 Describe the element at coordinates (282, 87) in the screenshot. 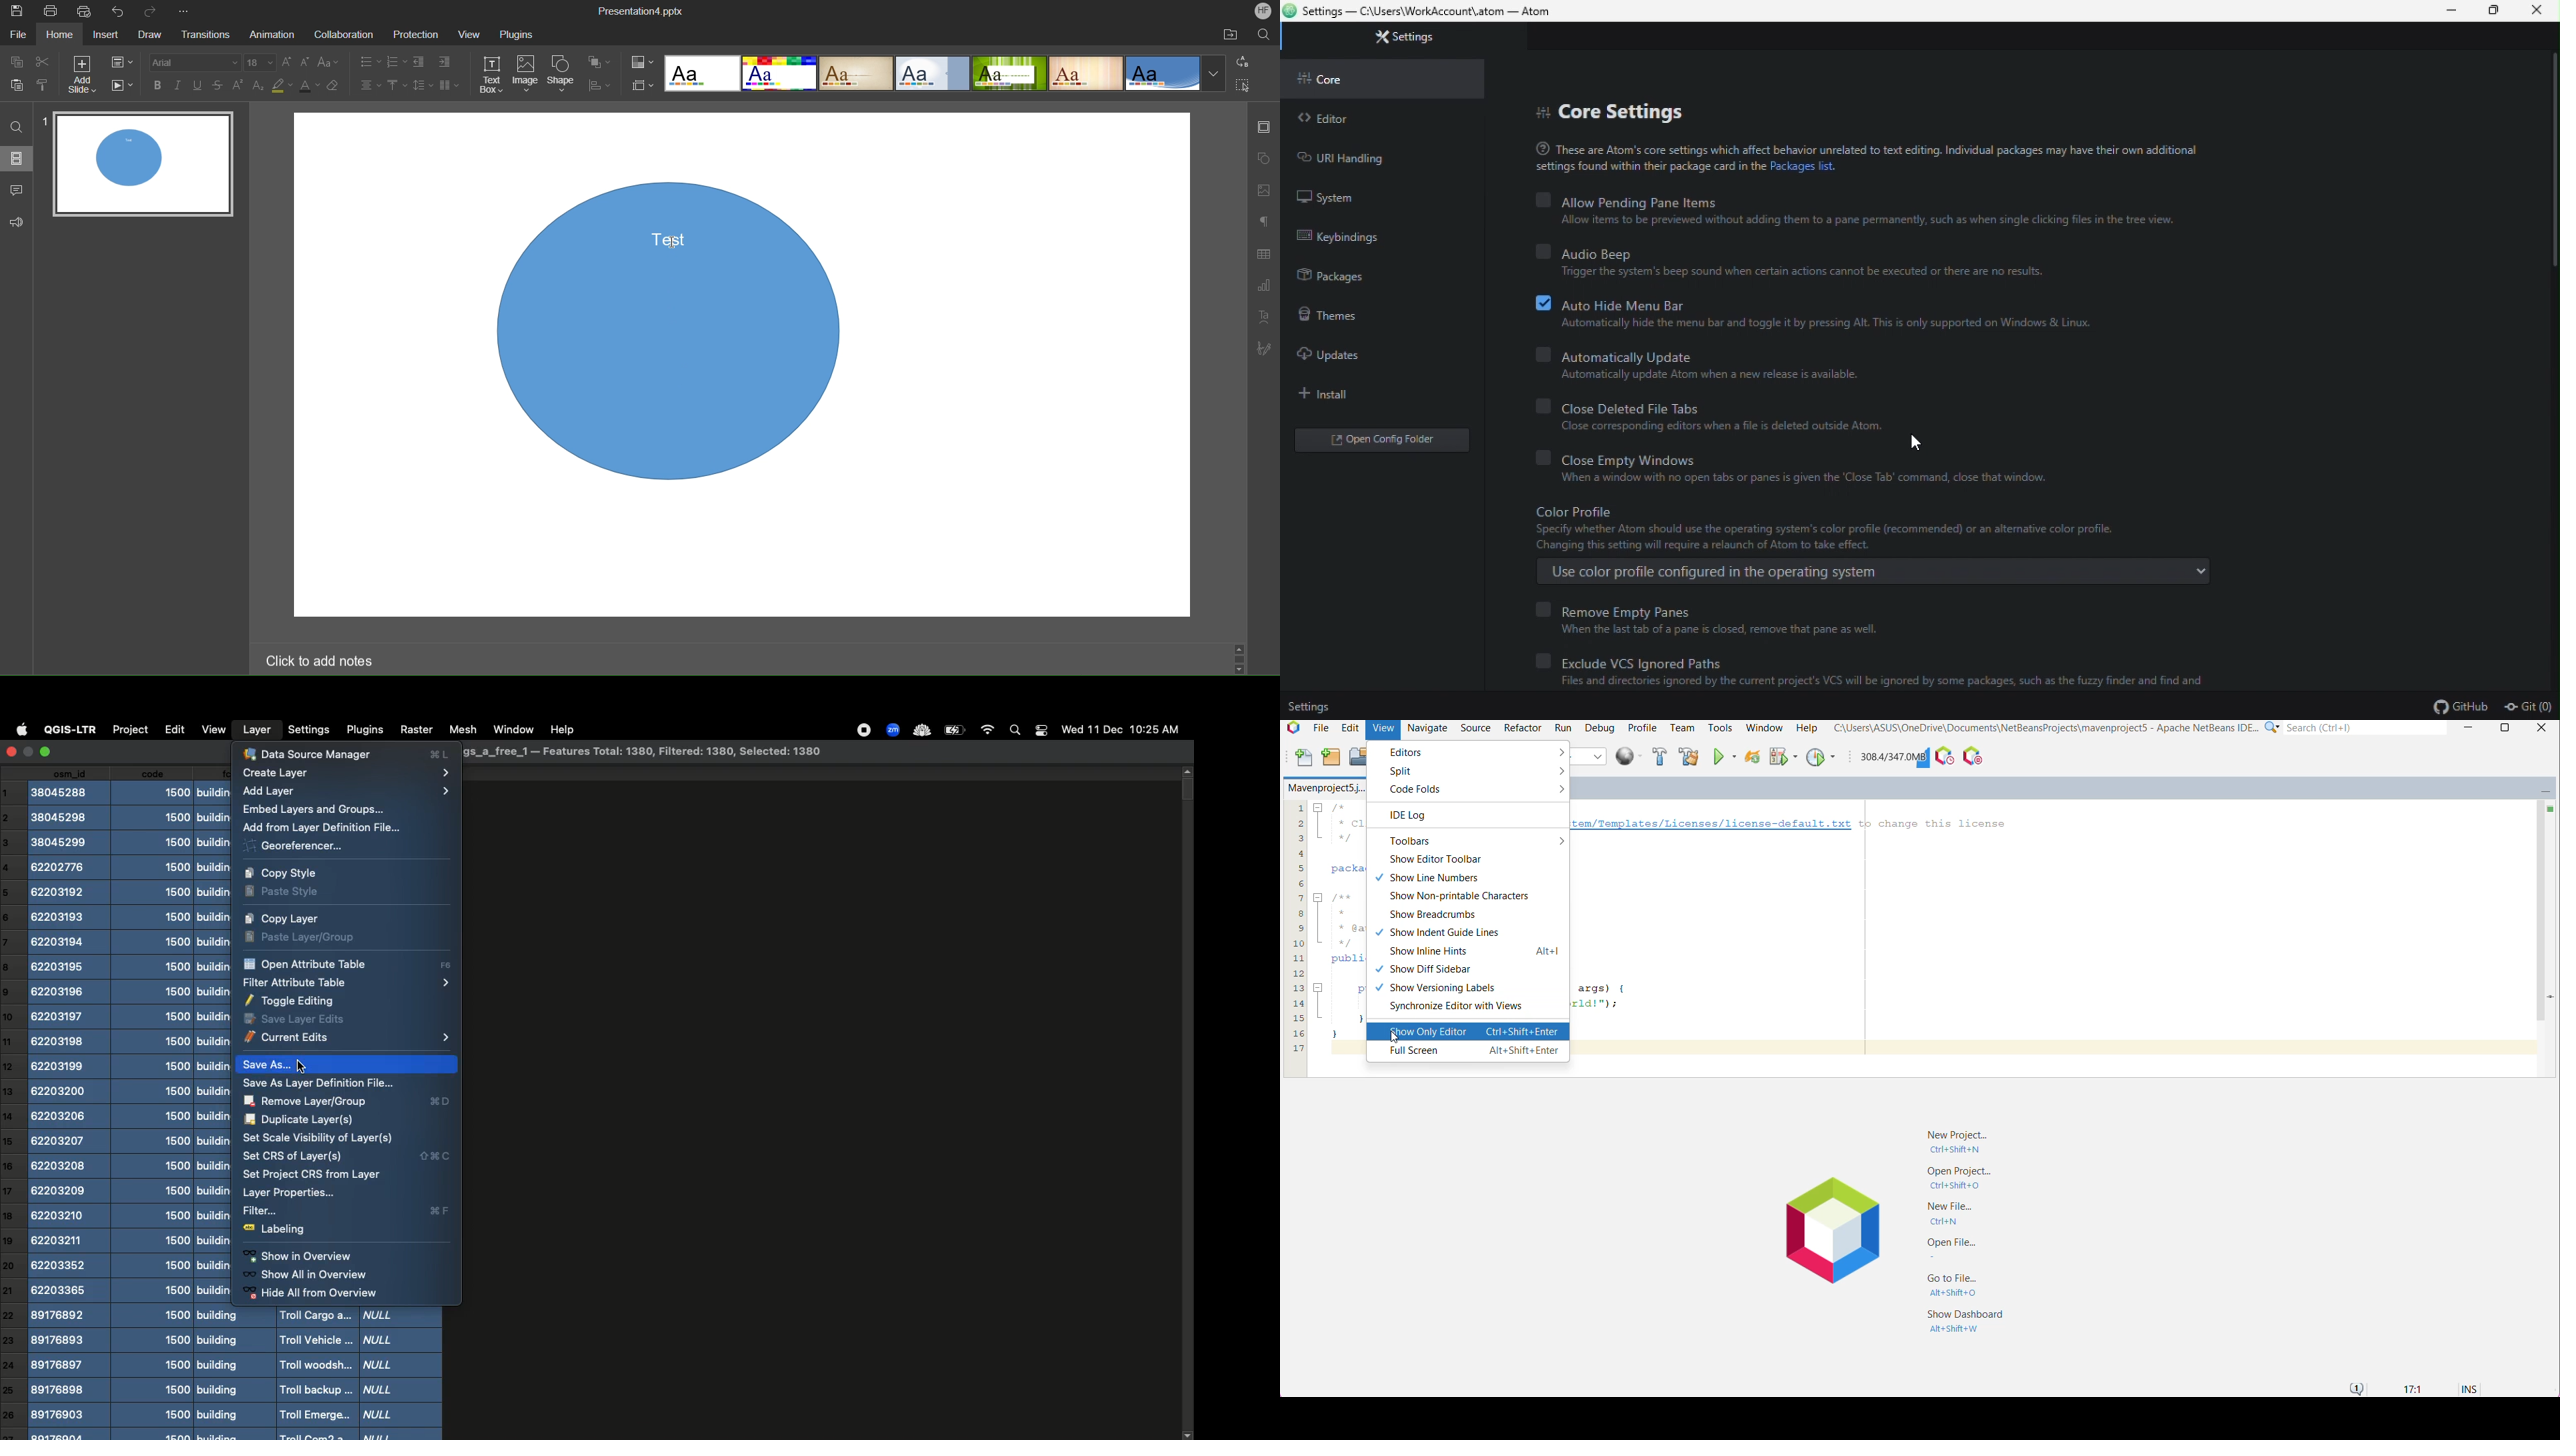

I see `Highlight` at that location.